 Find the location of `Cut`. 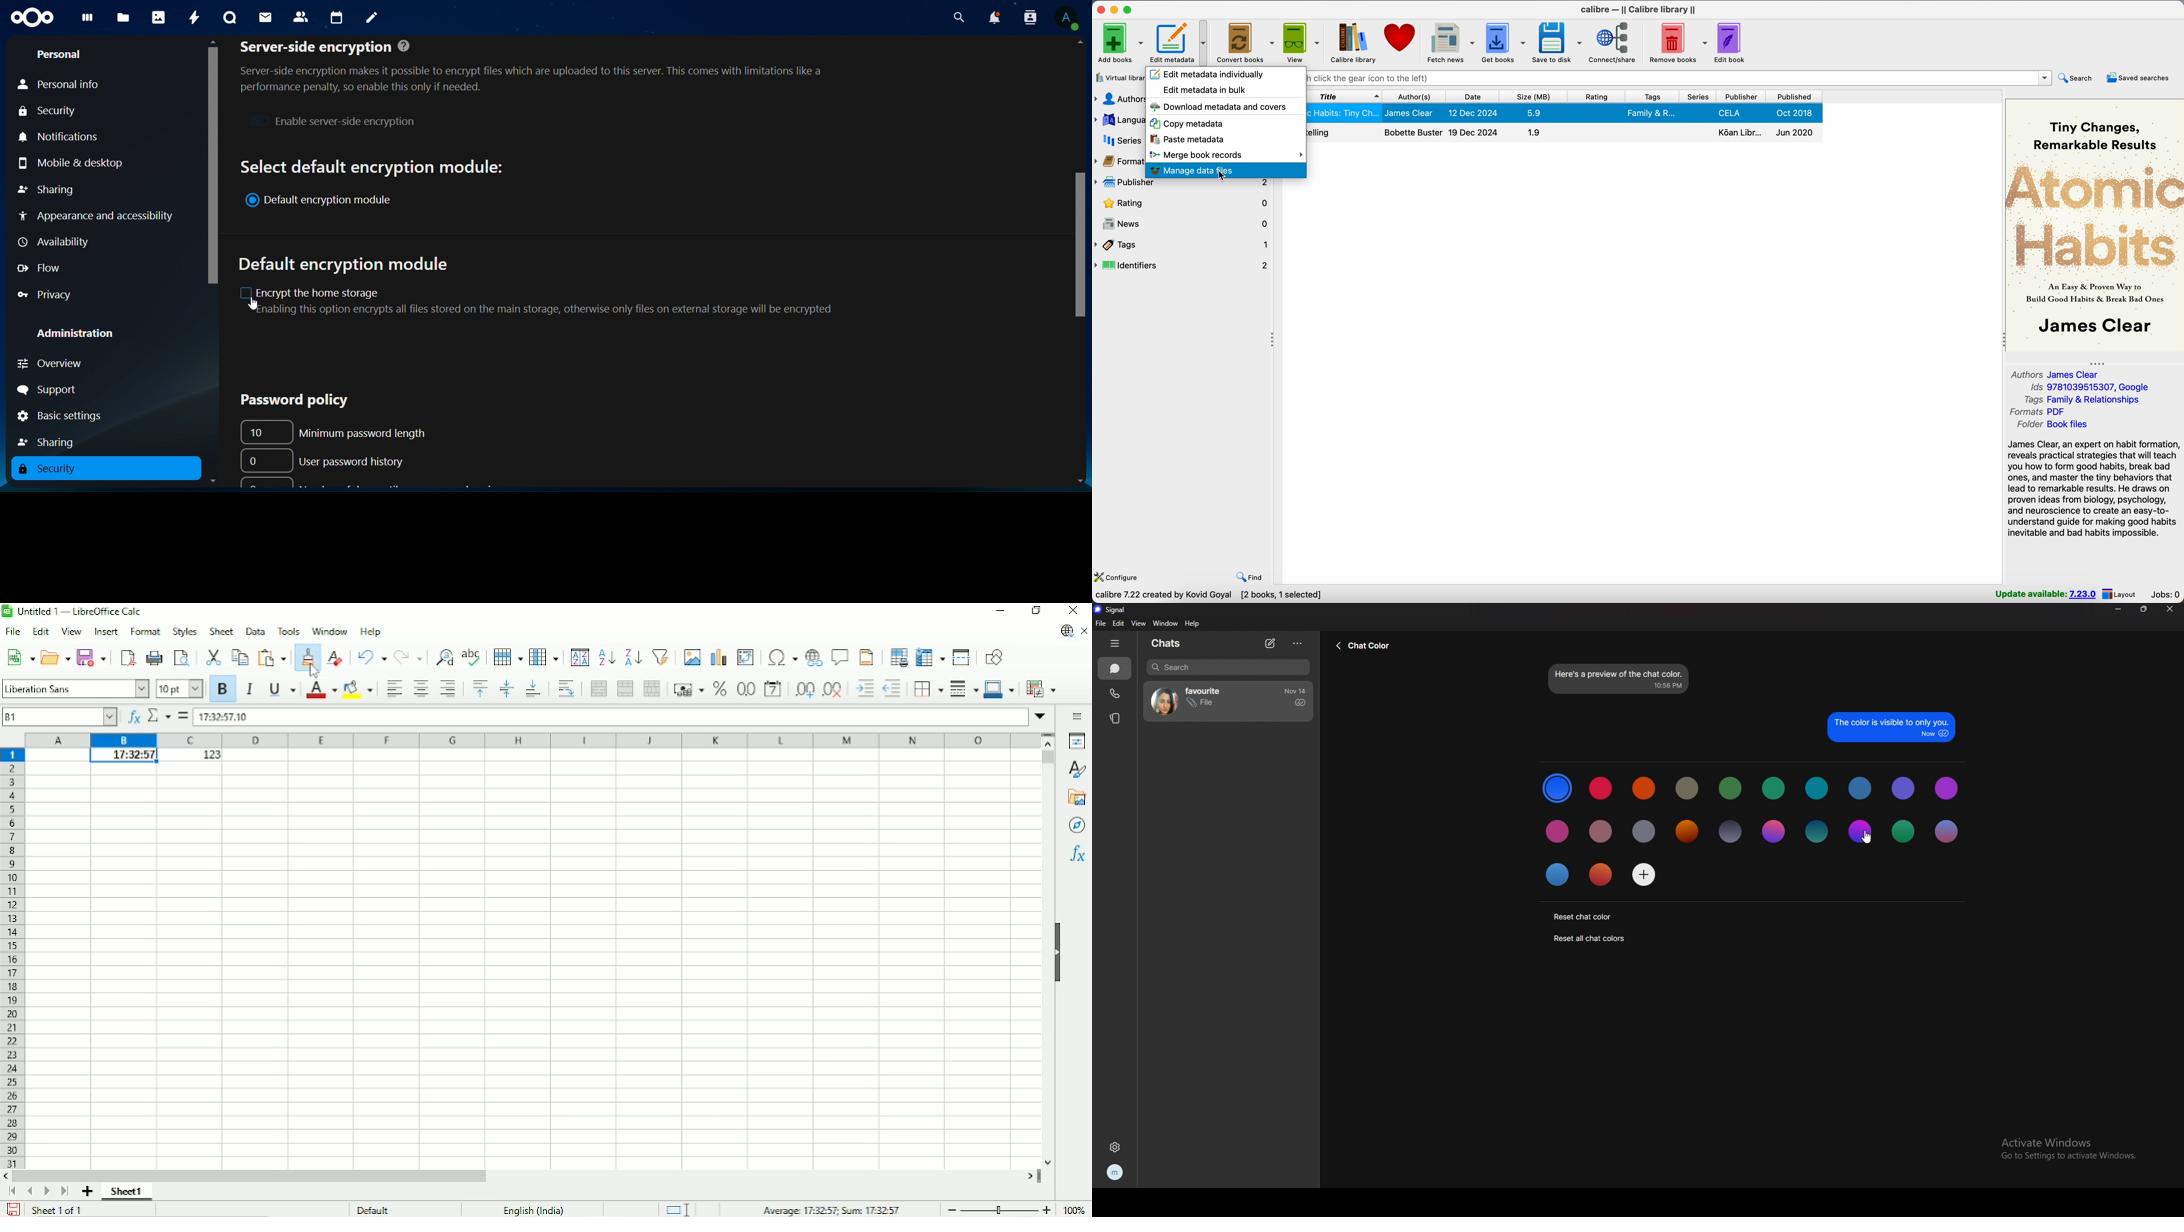

Cut is located at coordinates (214, 657).